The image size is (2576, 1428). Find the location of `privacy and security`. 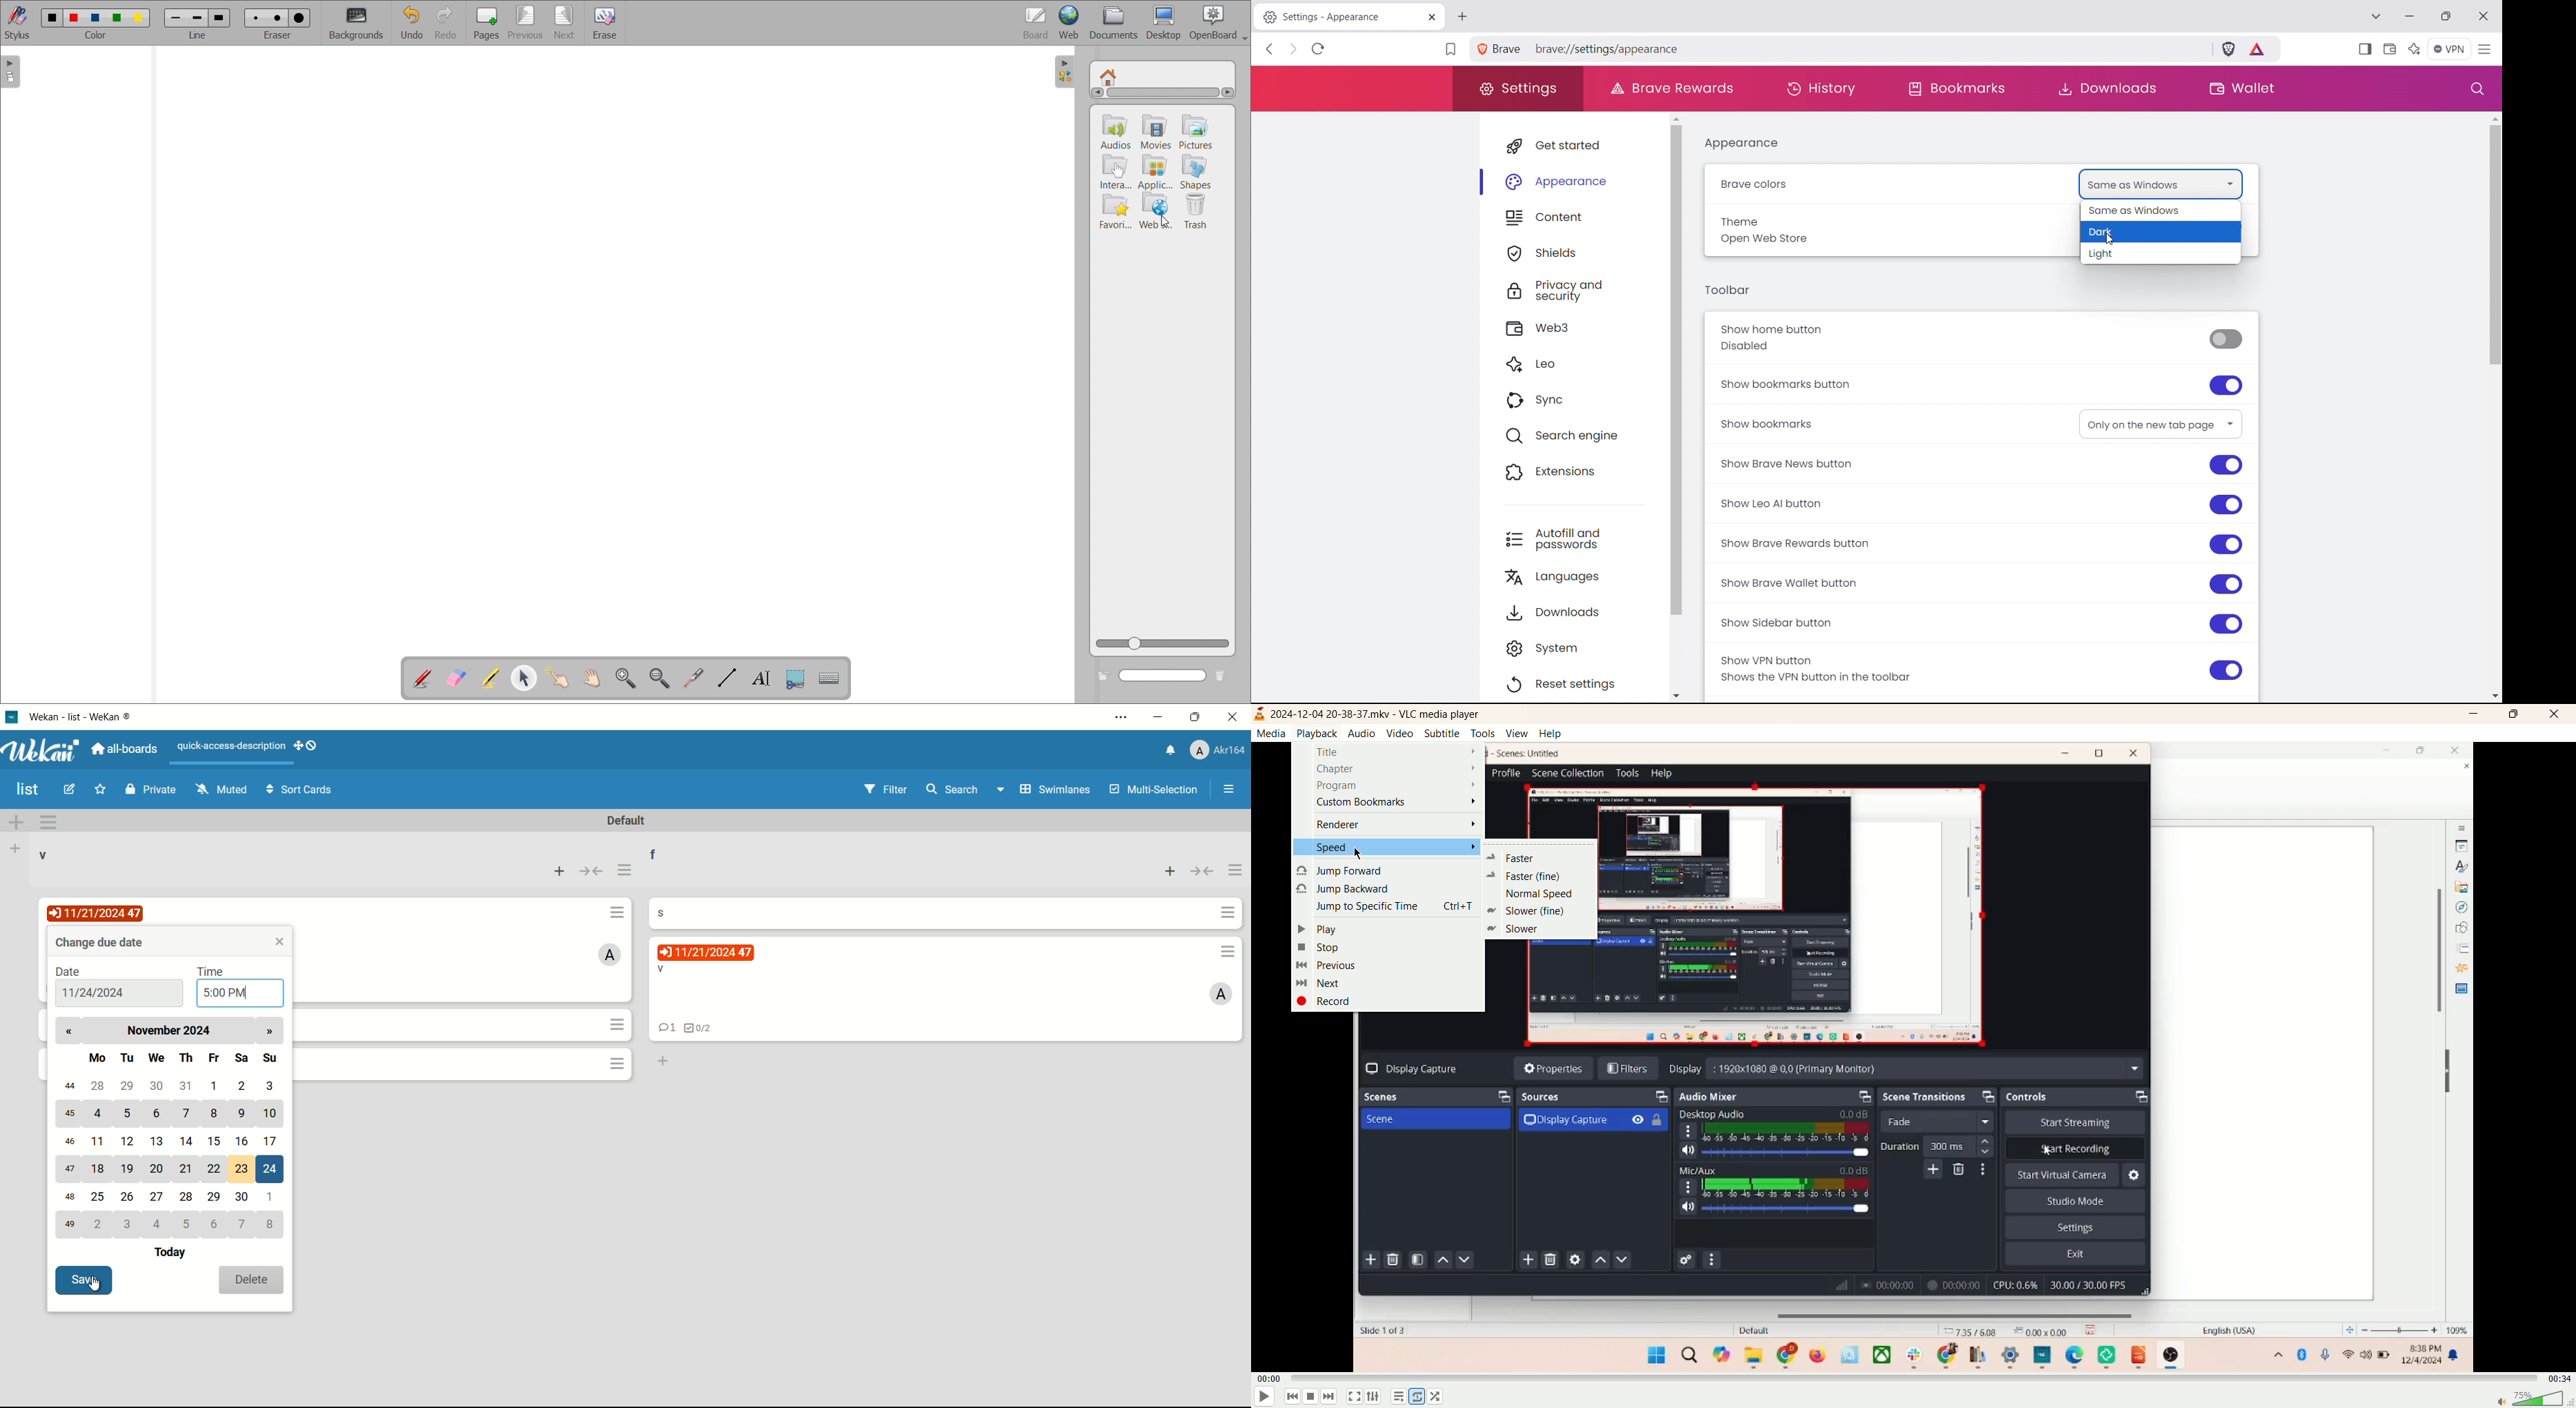

privacy and security is located at coordinates (1585, 289).